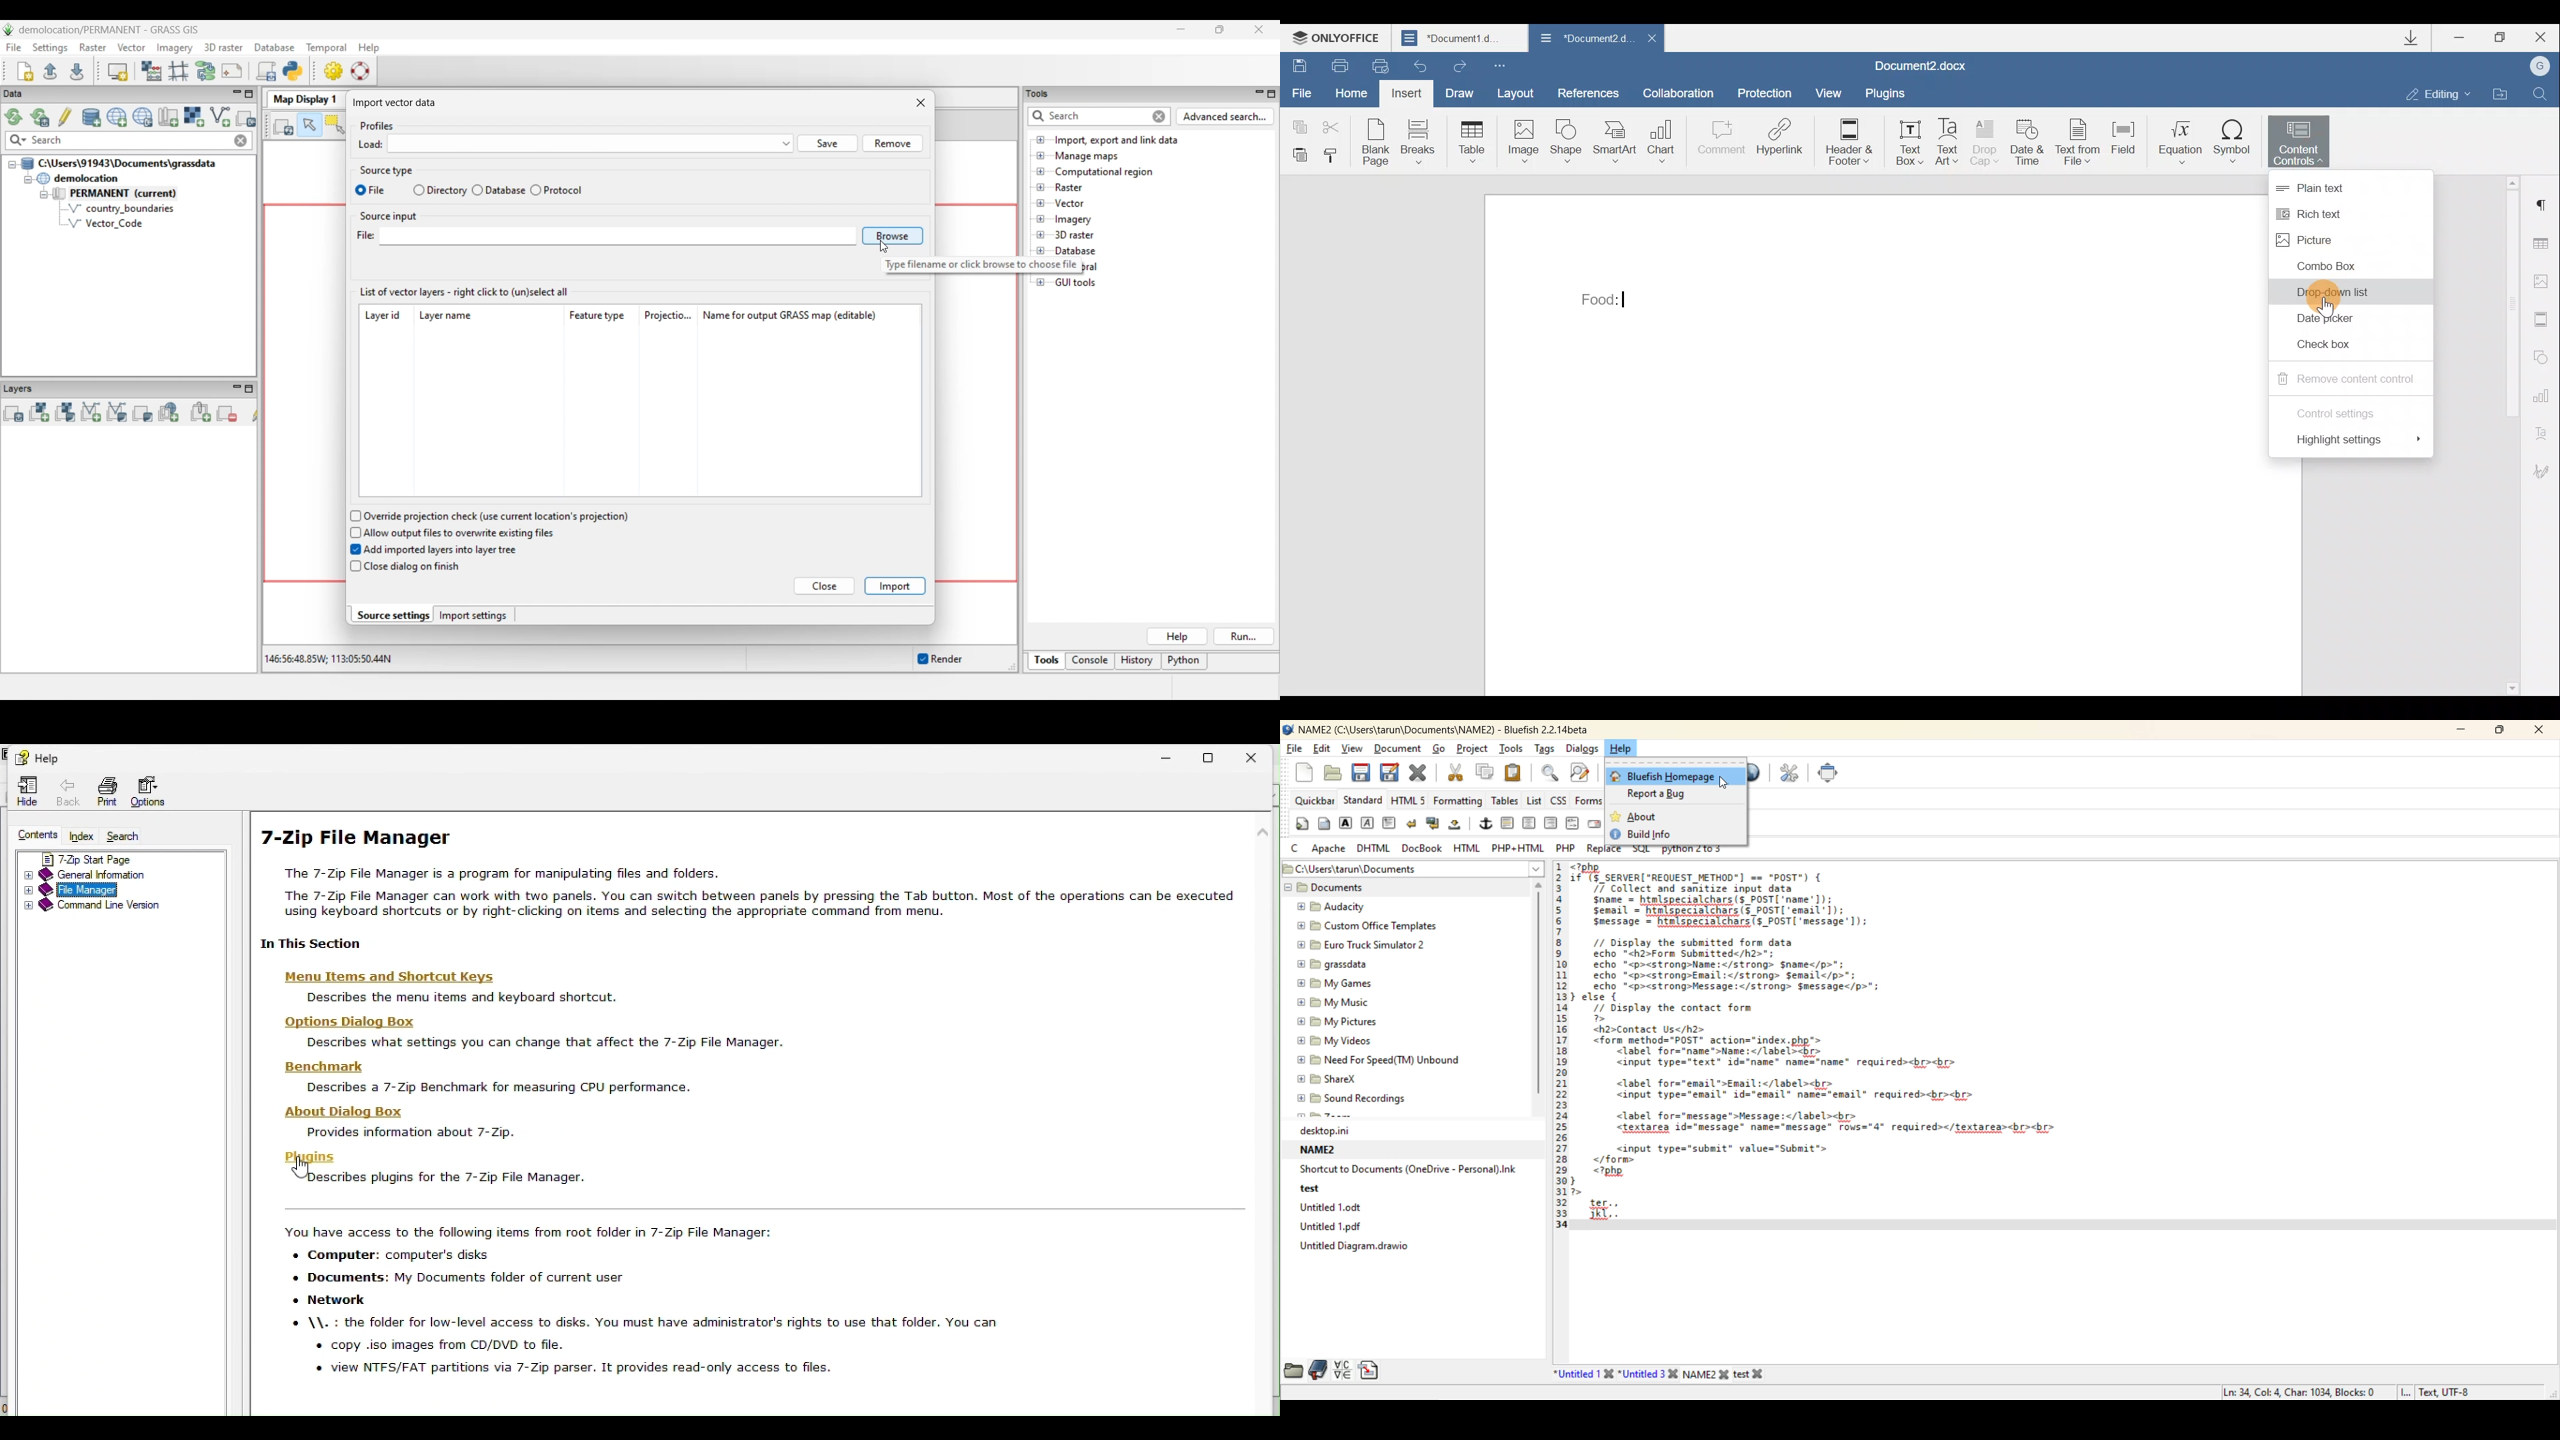 This screenshot has height=1456, width=2576. What do you see at coordinates (1848, 143) in the screenshot?
I see `Header & footer` at bounding box center [1848, 143].